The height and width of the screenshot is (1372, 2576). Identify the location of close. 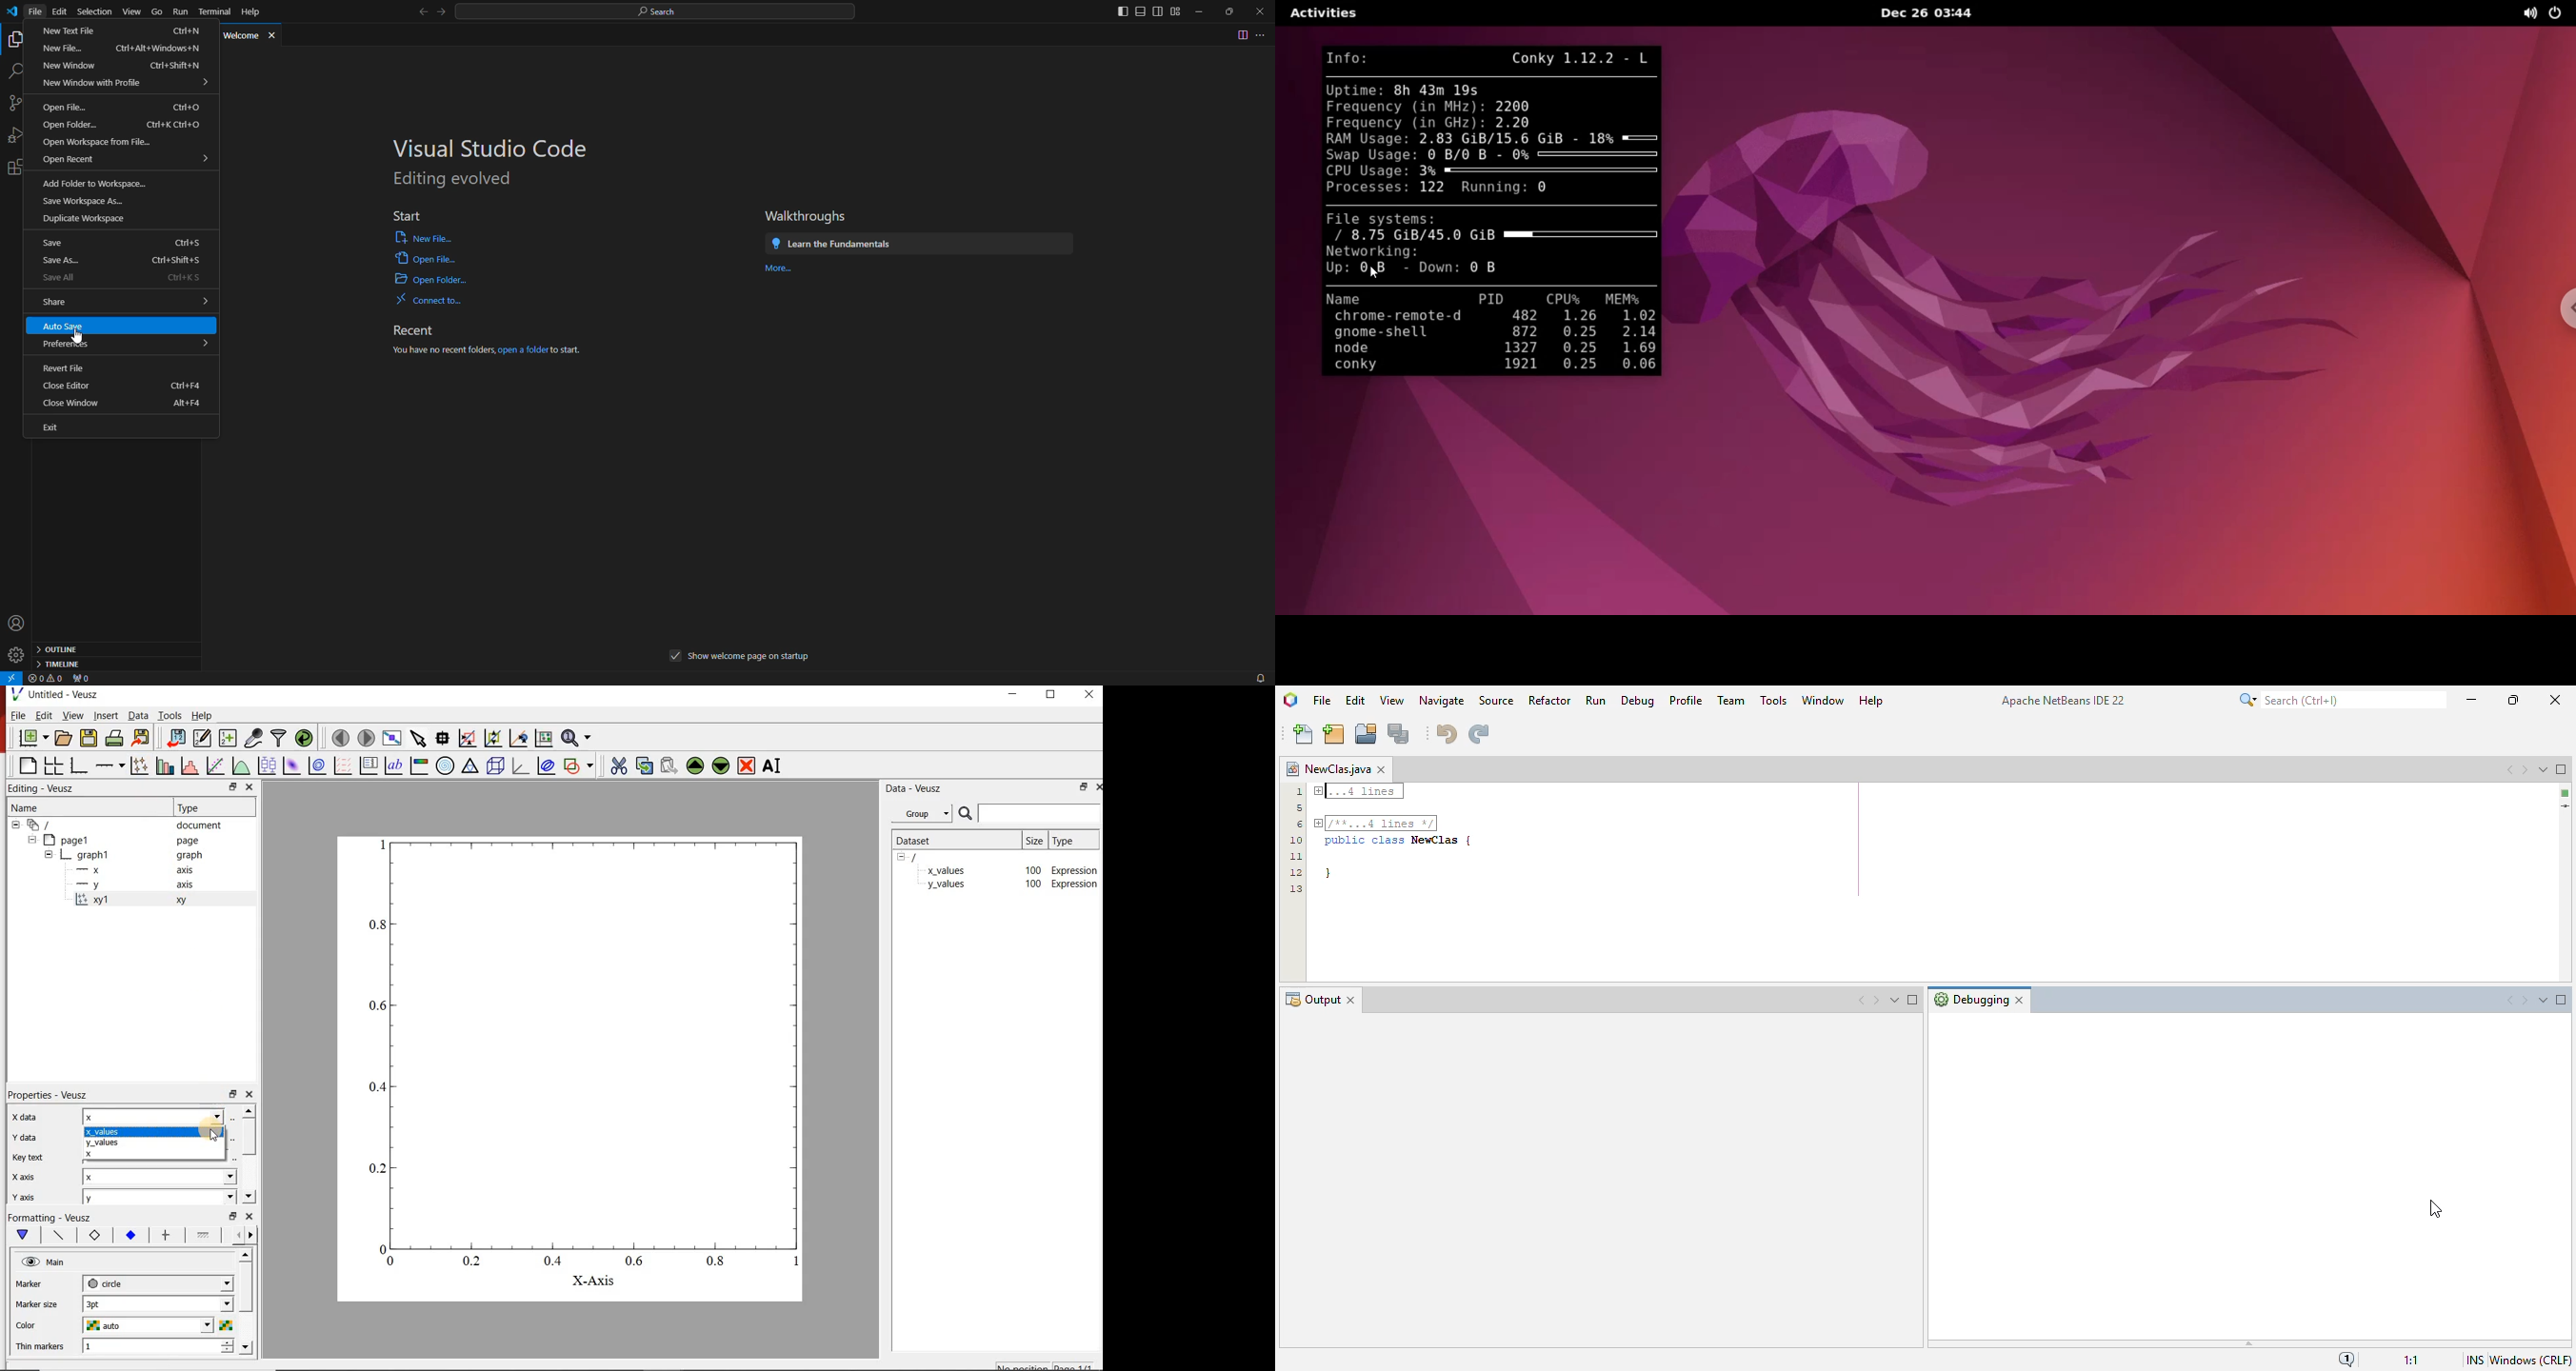
(1097, 787).